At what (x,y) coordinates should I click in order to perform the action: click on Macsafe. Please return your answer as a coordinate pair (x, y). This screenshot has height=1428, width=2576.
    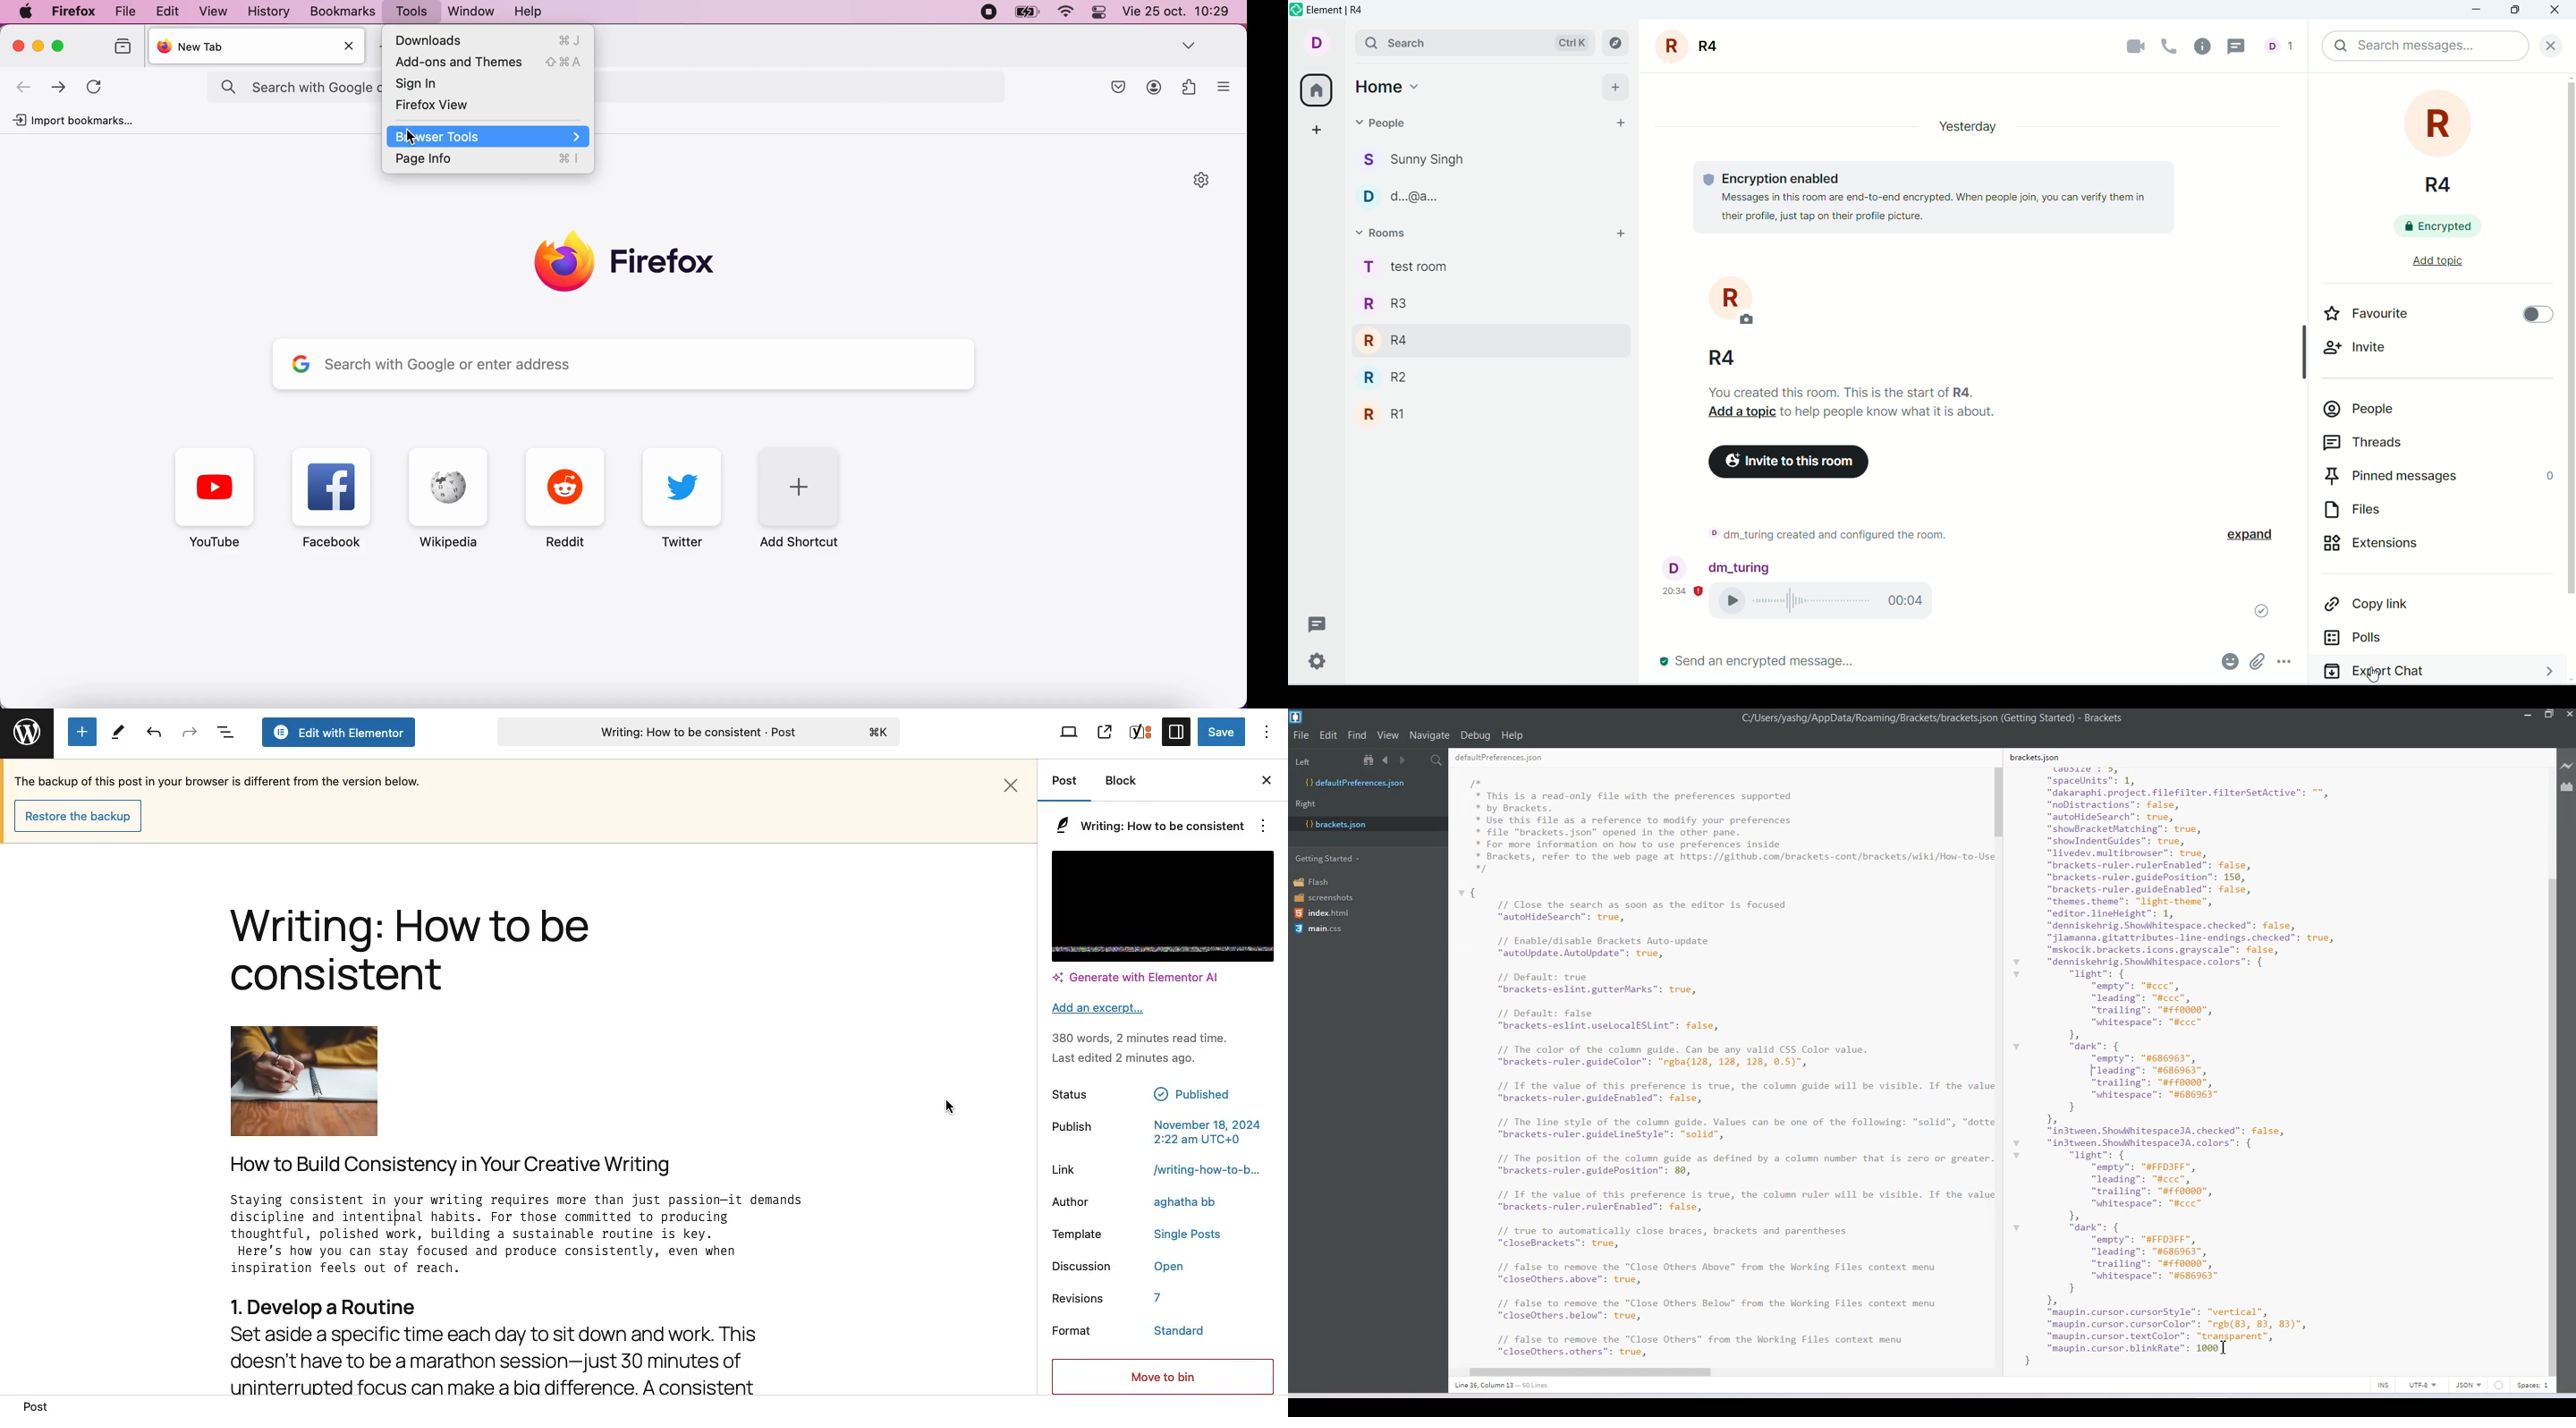
    Looking at the image, I should click on (1119, 87).